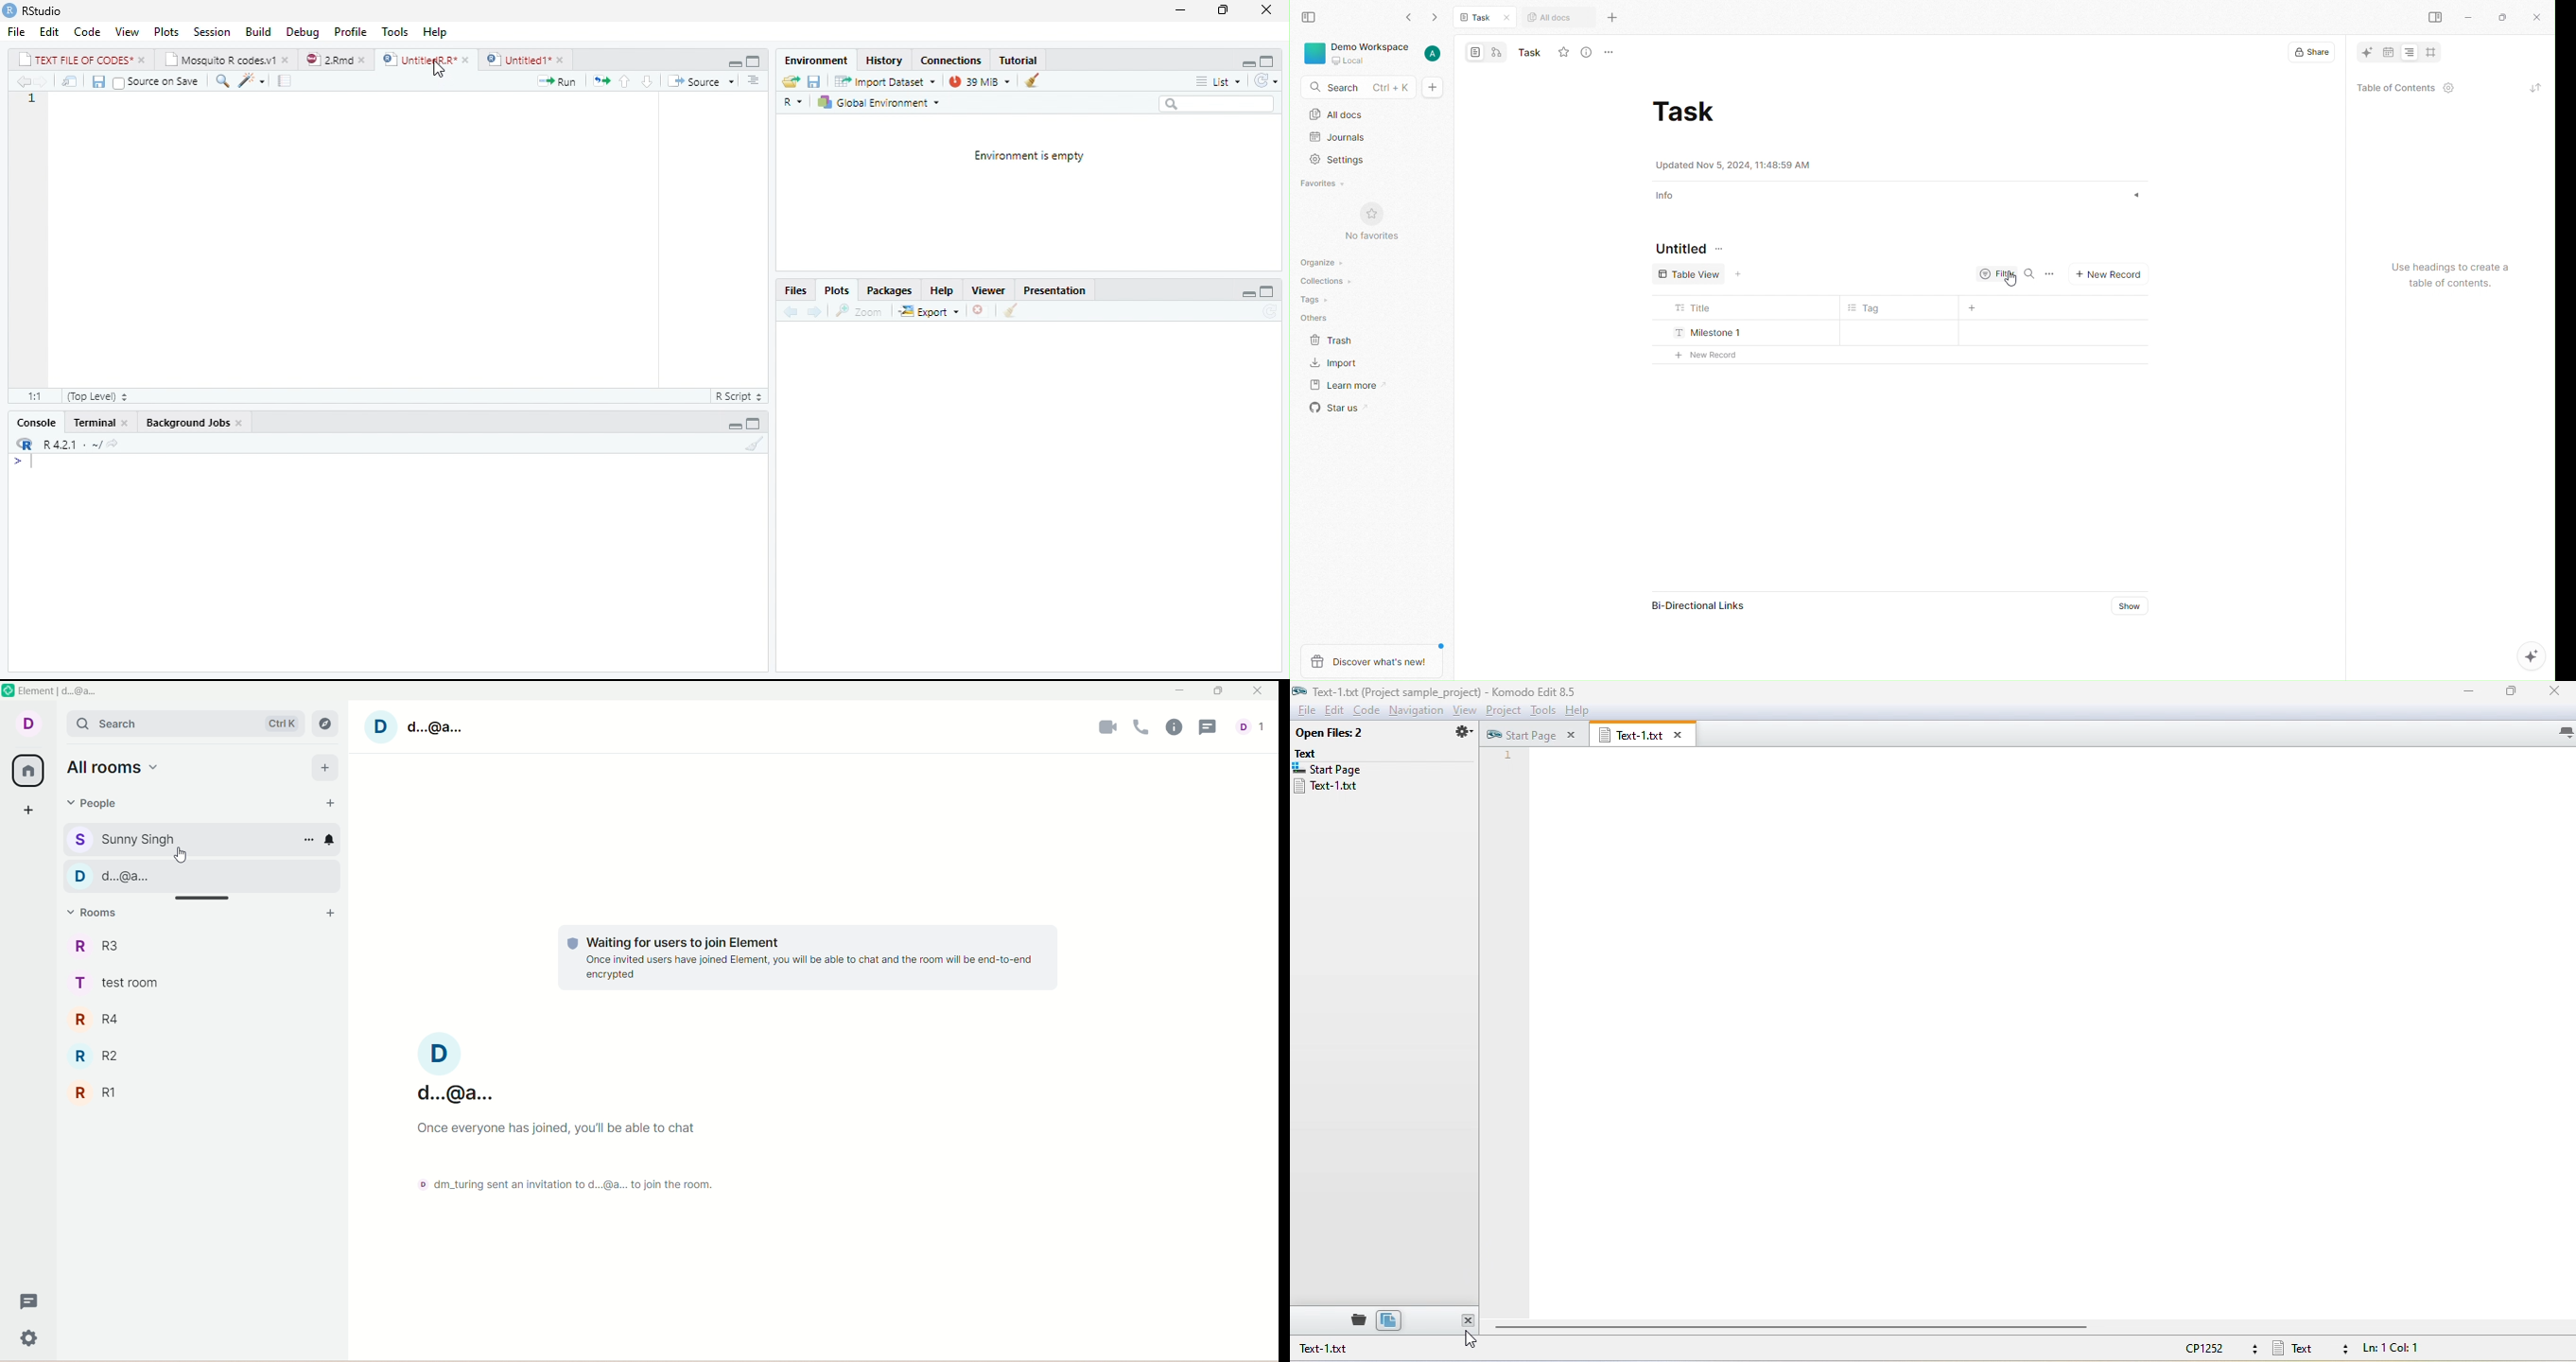 Image resolution: width=2576 pixels, height=1372 pixels. Describe the element at coordinates (437, 34) in the screenshot. I see `Help` at that location.